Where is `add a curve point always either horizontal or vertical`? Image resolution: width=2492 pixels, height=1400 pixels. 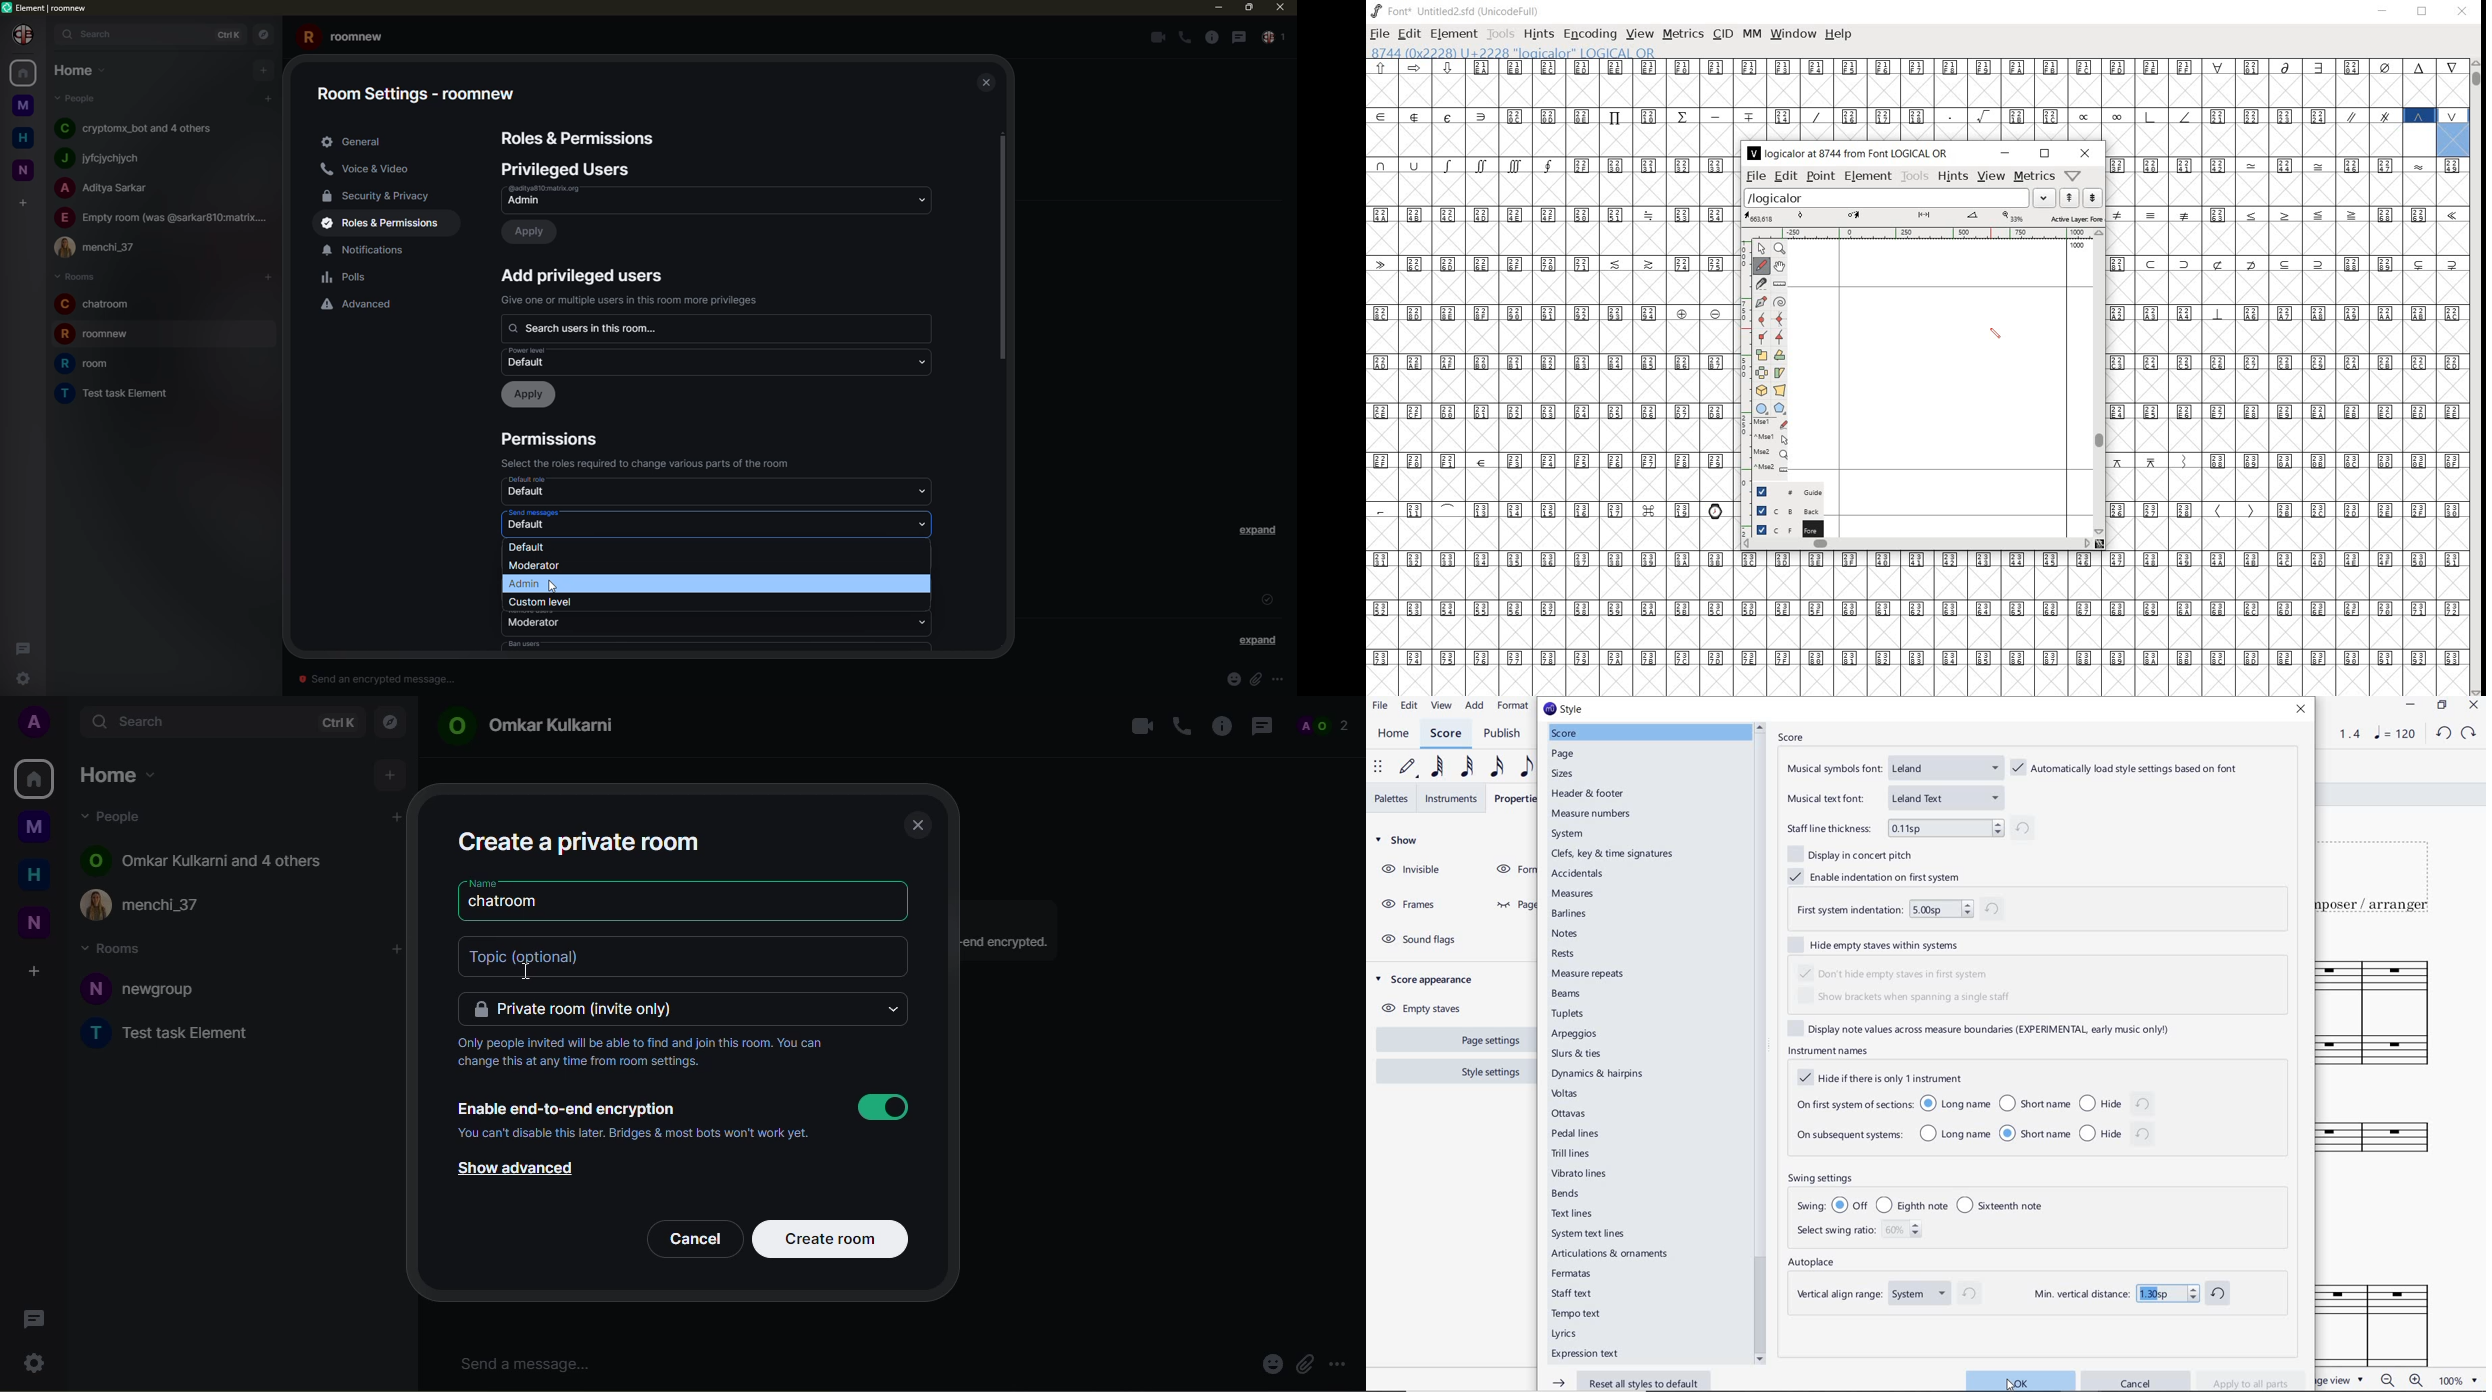
add a curve point always either horizontal or vertical is located at coordinates (1760, 319).